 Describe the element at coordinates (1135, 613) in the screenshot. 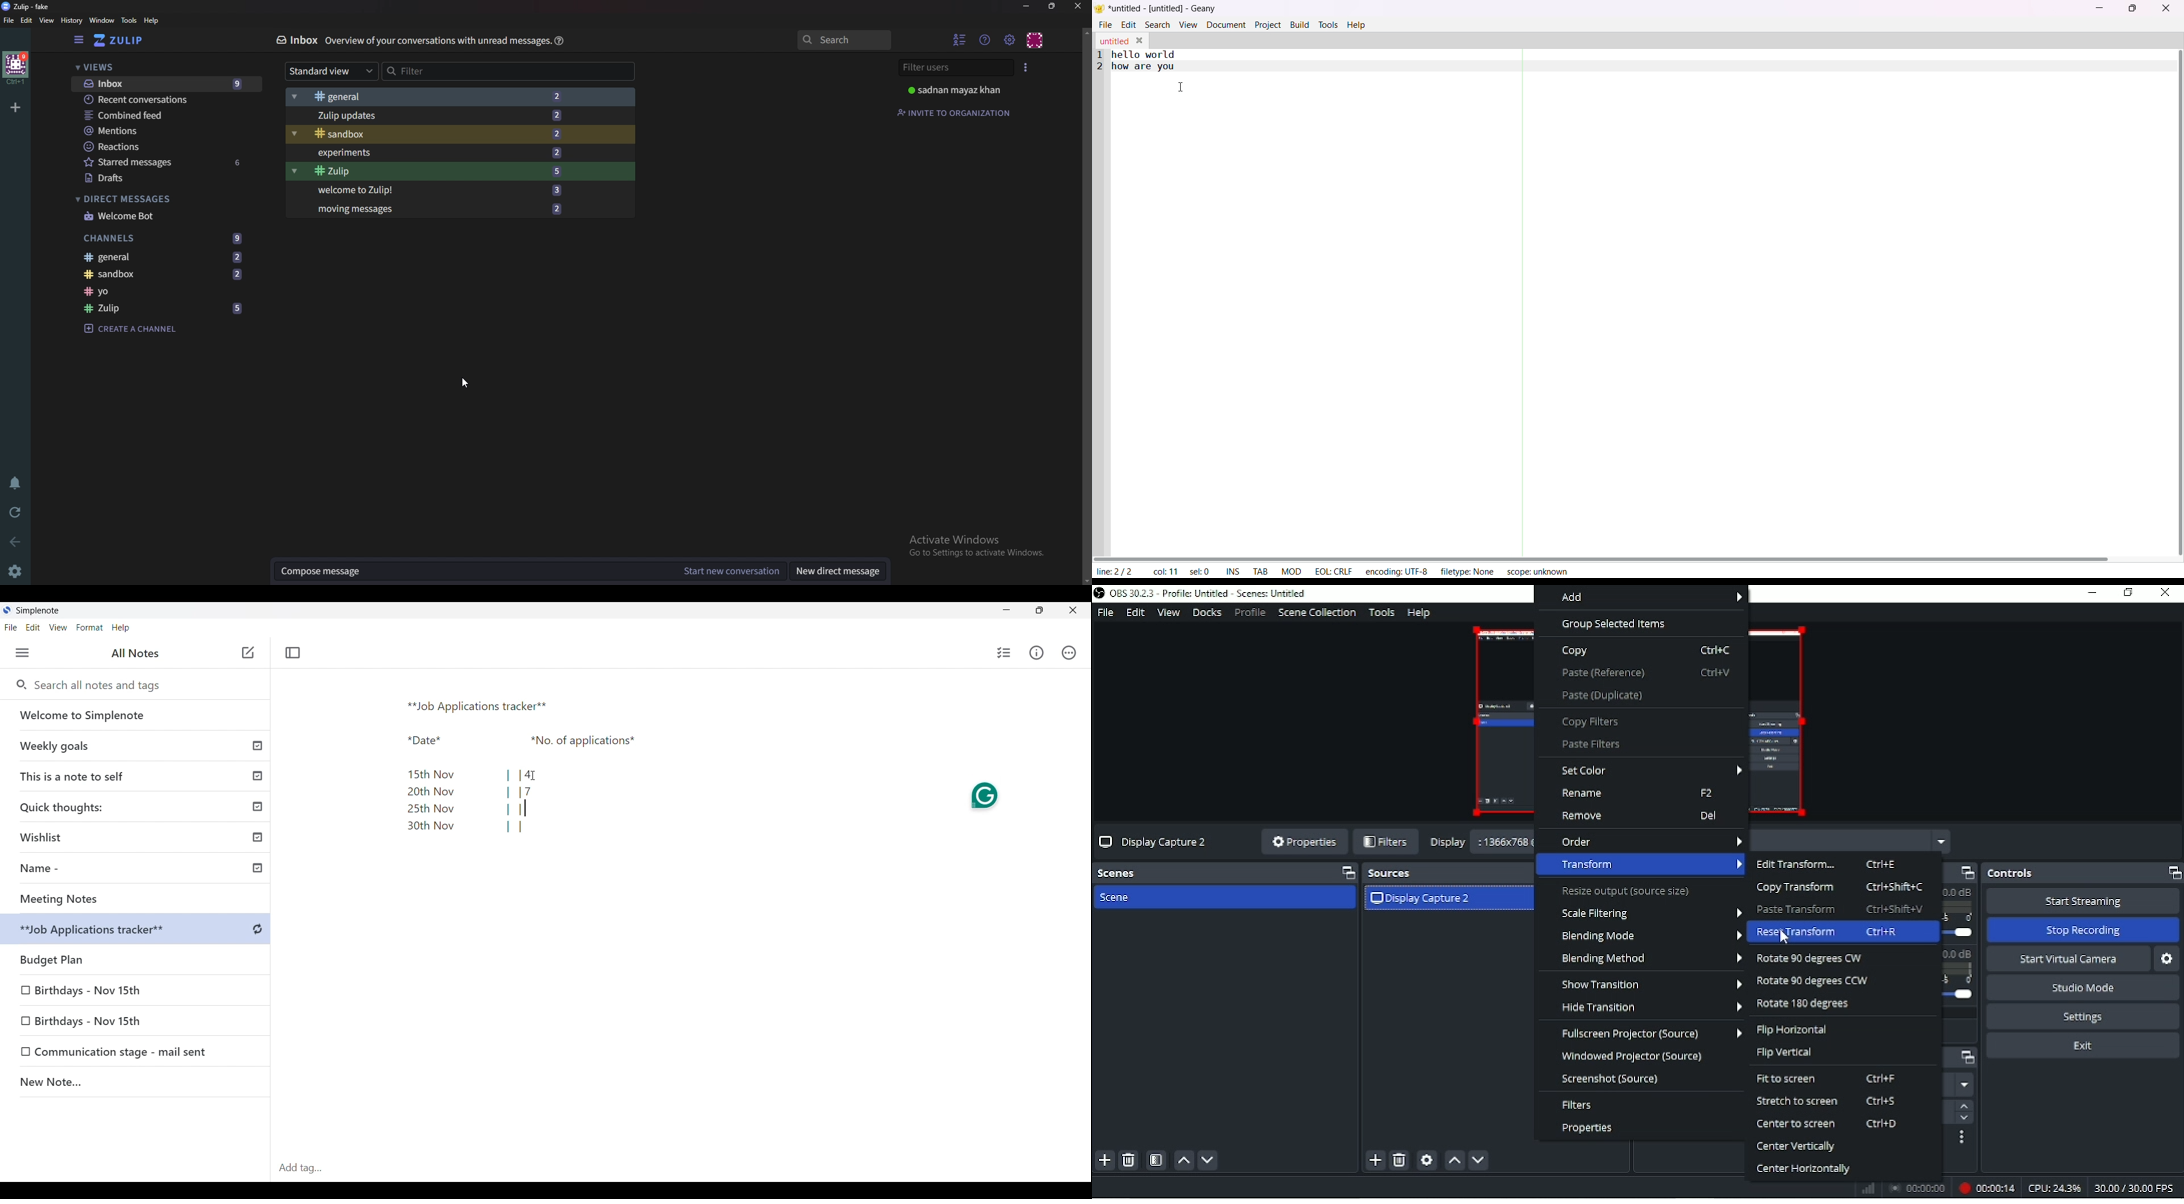

I see `Edit` at that location.